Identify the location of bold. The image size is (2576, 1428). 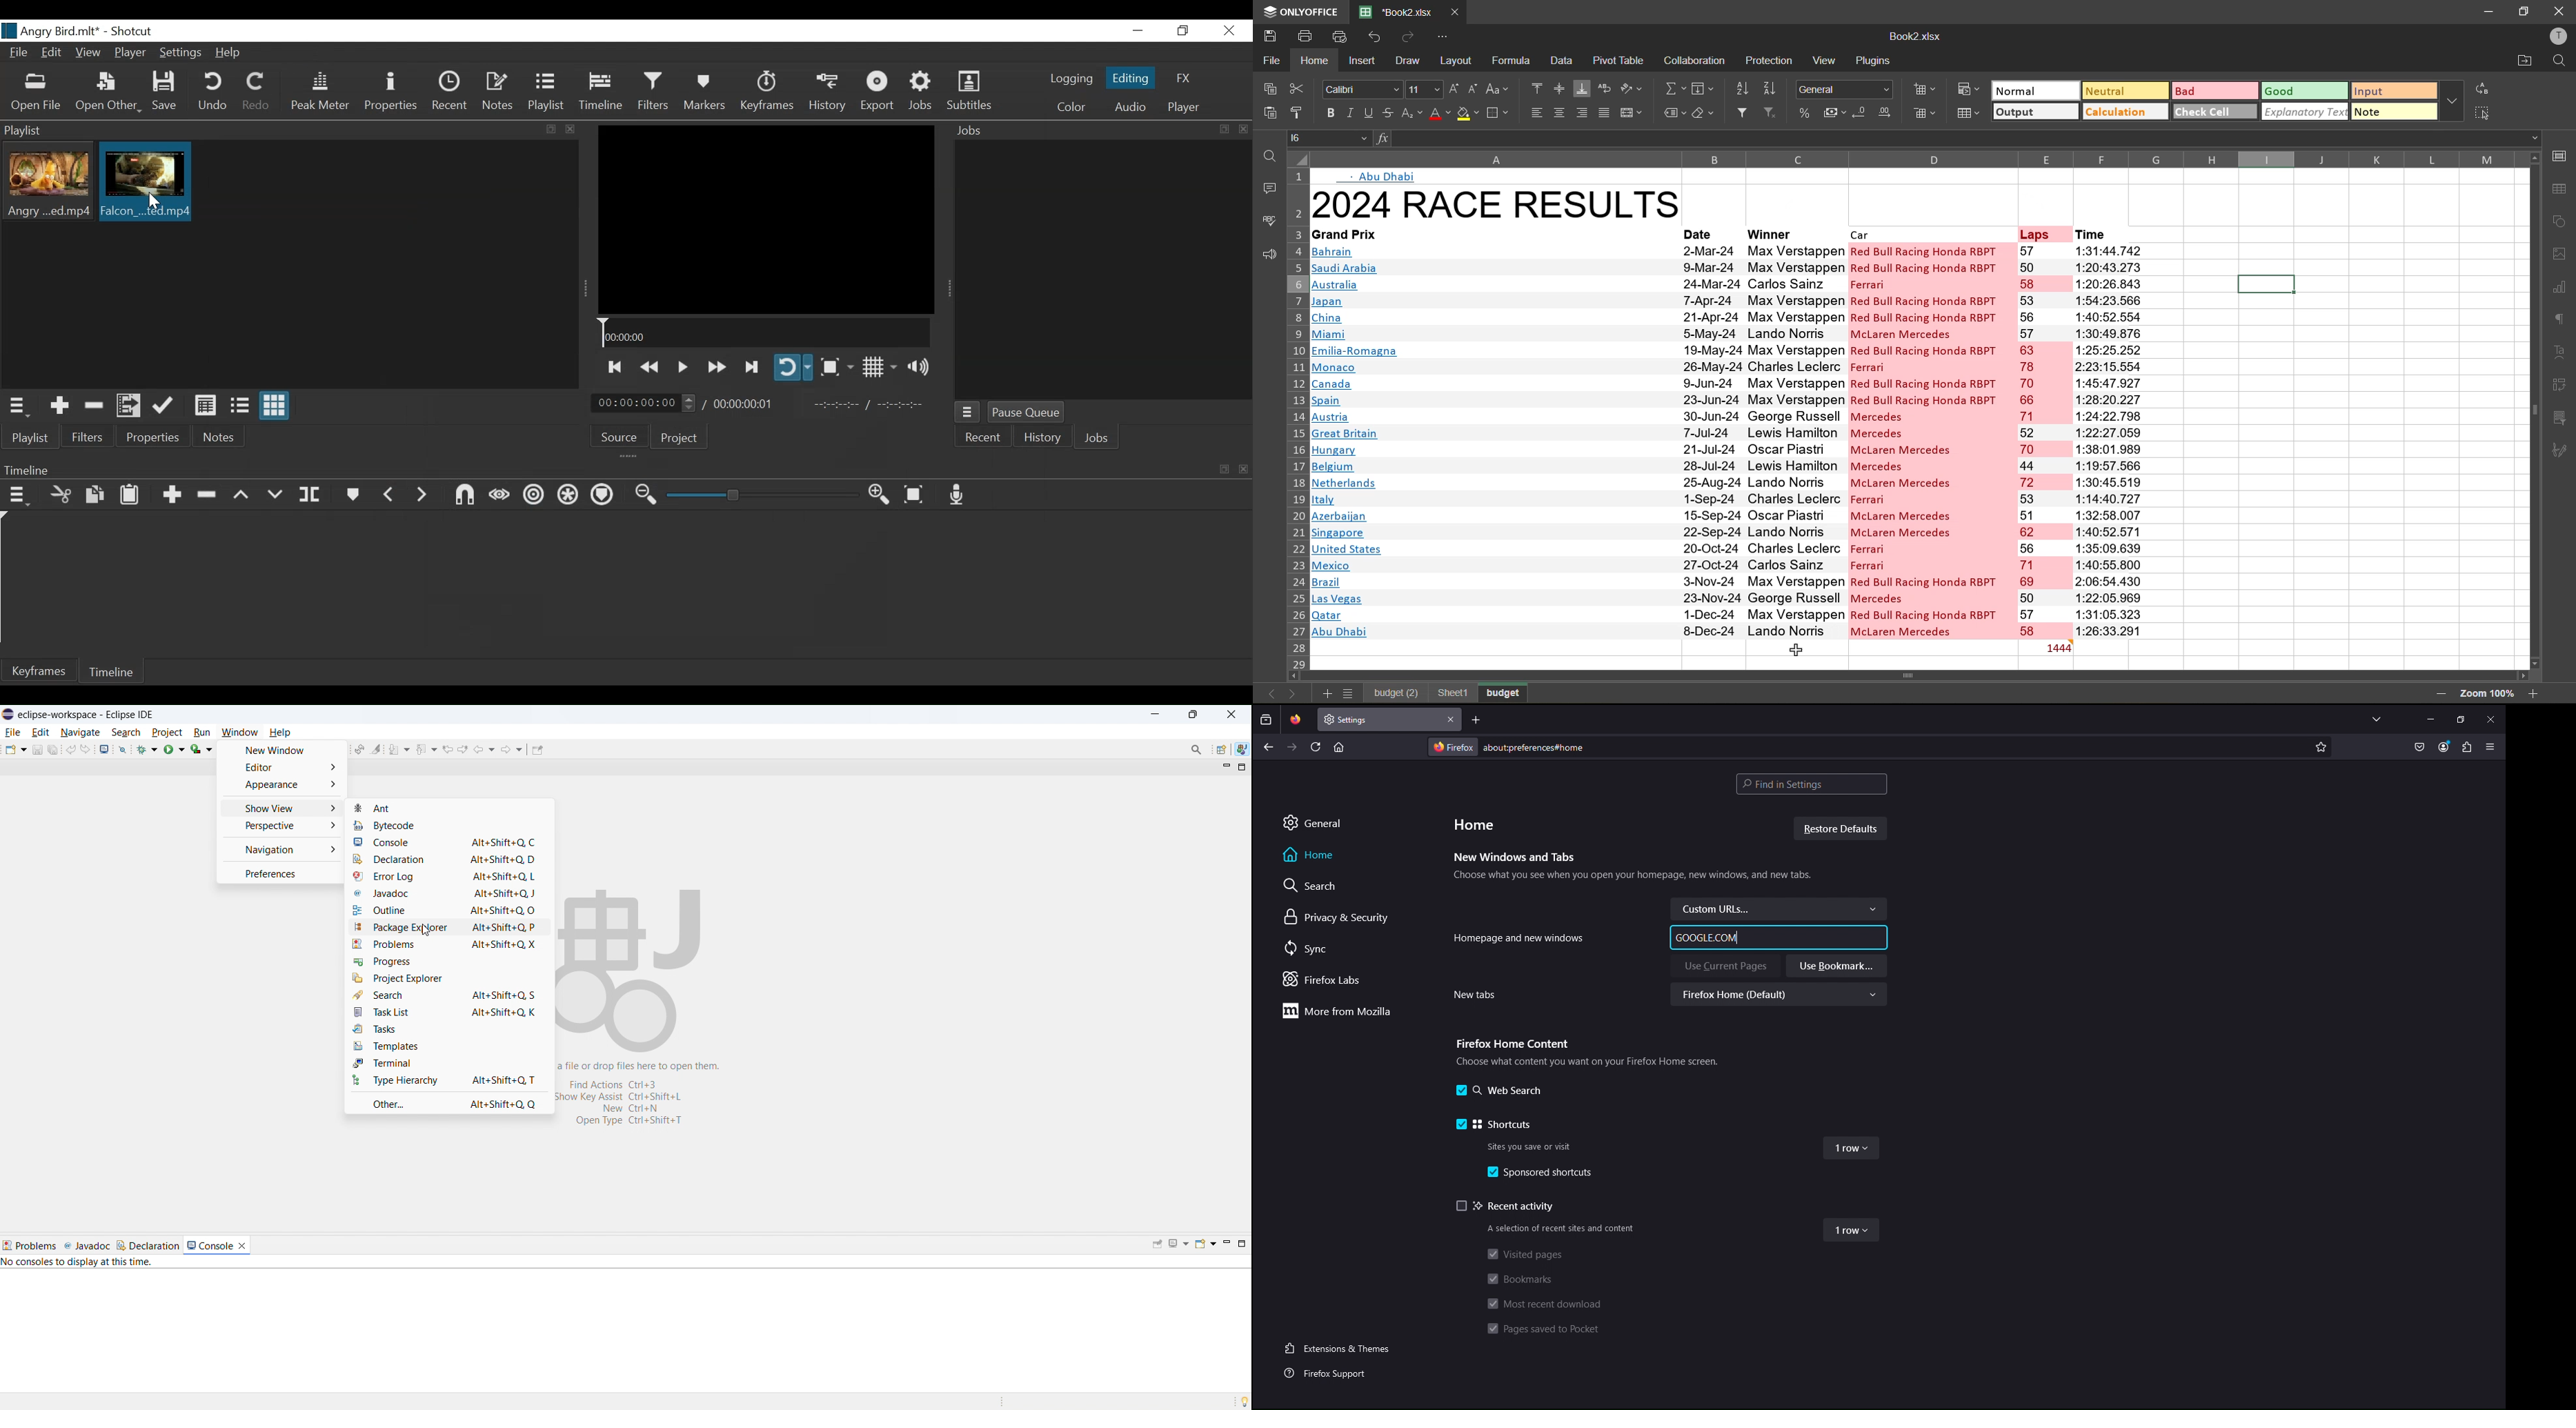
(1328, 112).